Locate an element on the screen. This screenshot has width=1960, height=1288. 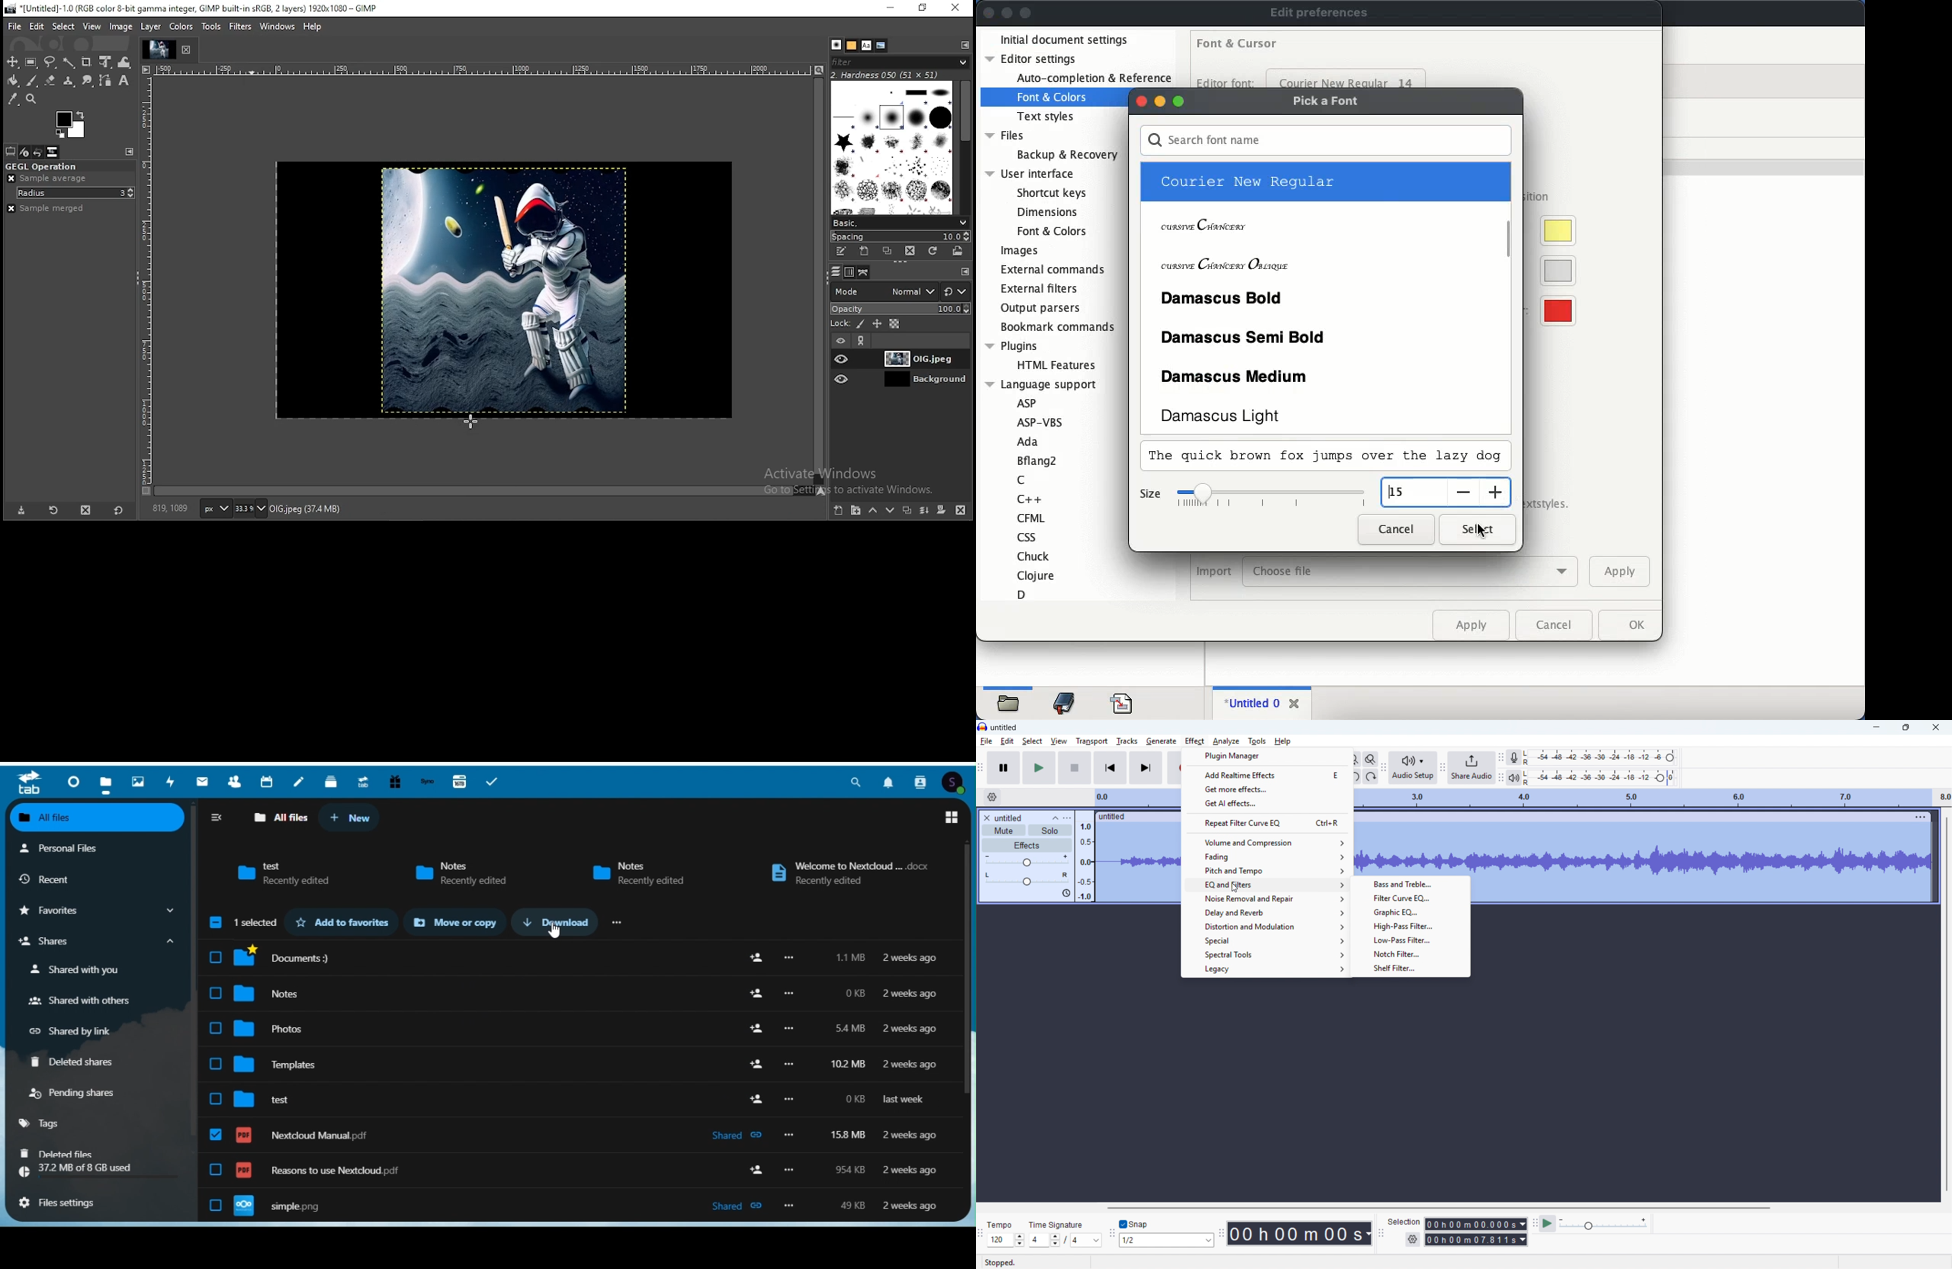
css is located at coordinates (1025, 537).